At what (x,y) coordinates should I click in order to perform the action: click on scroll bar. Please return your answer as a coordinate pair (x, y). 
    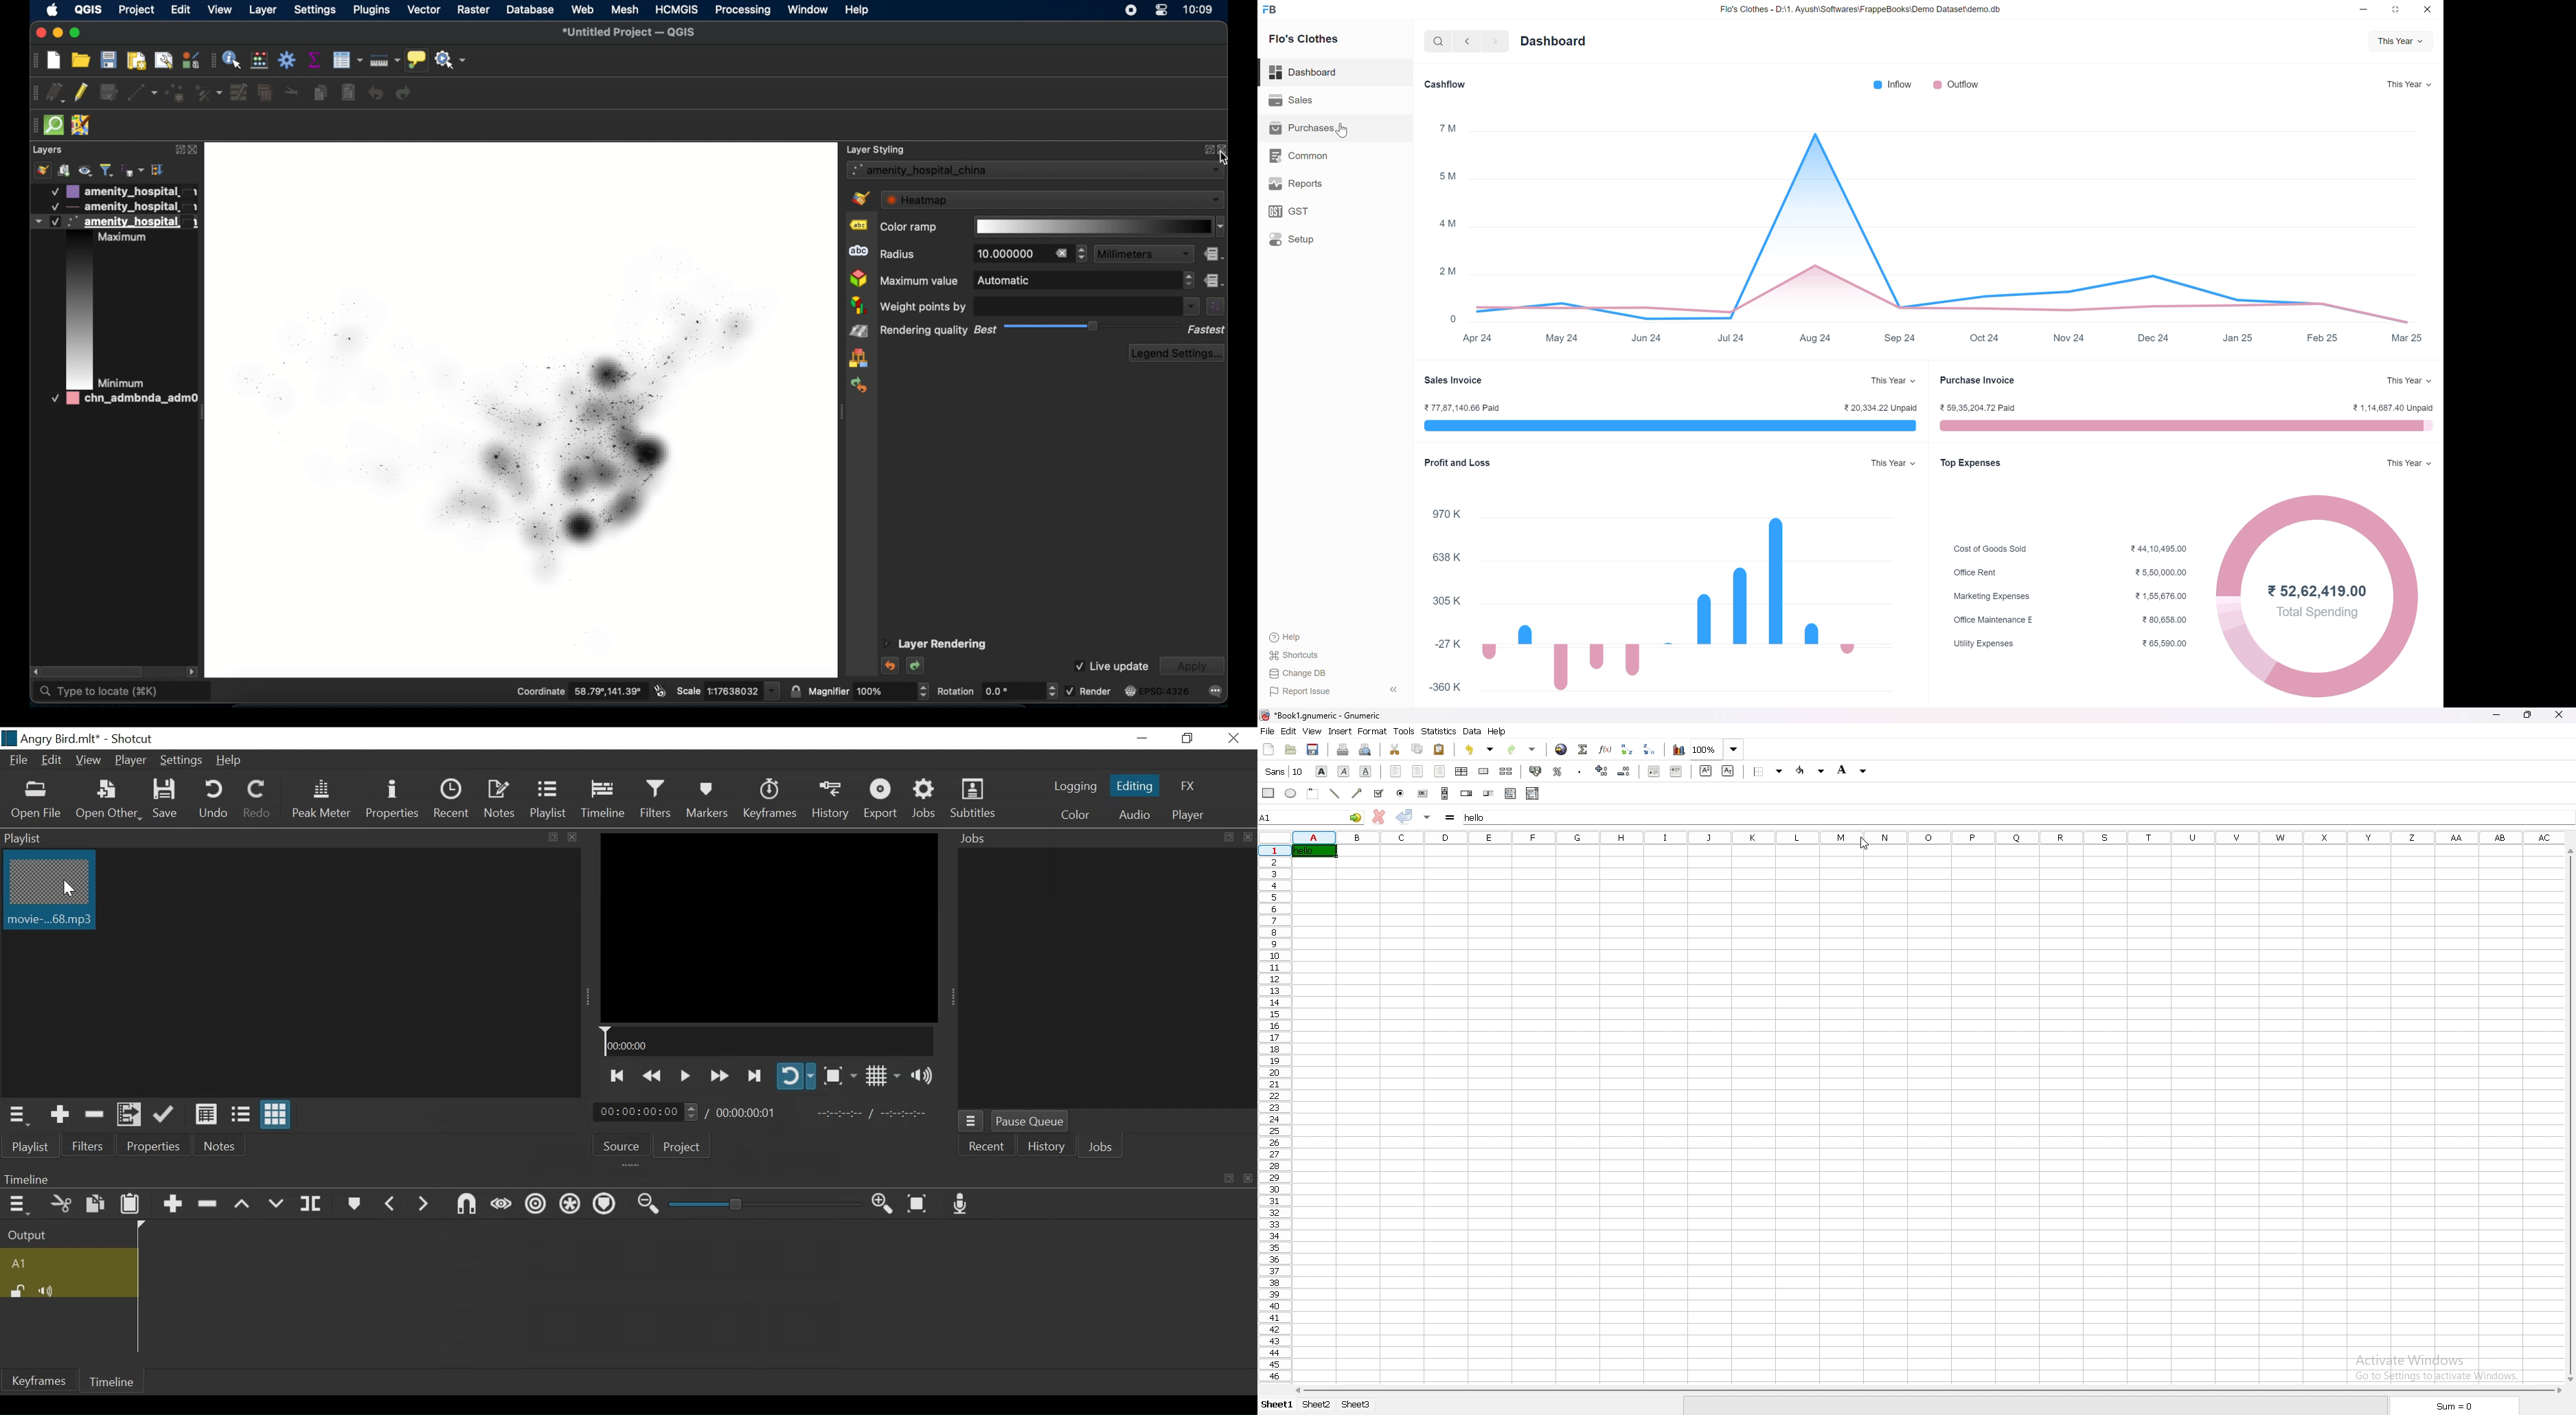
    Looking at the image, I should click on (1446, 793).